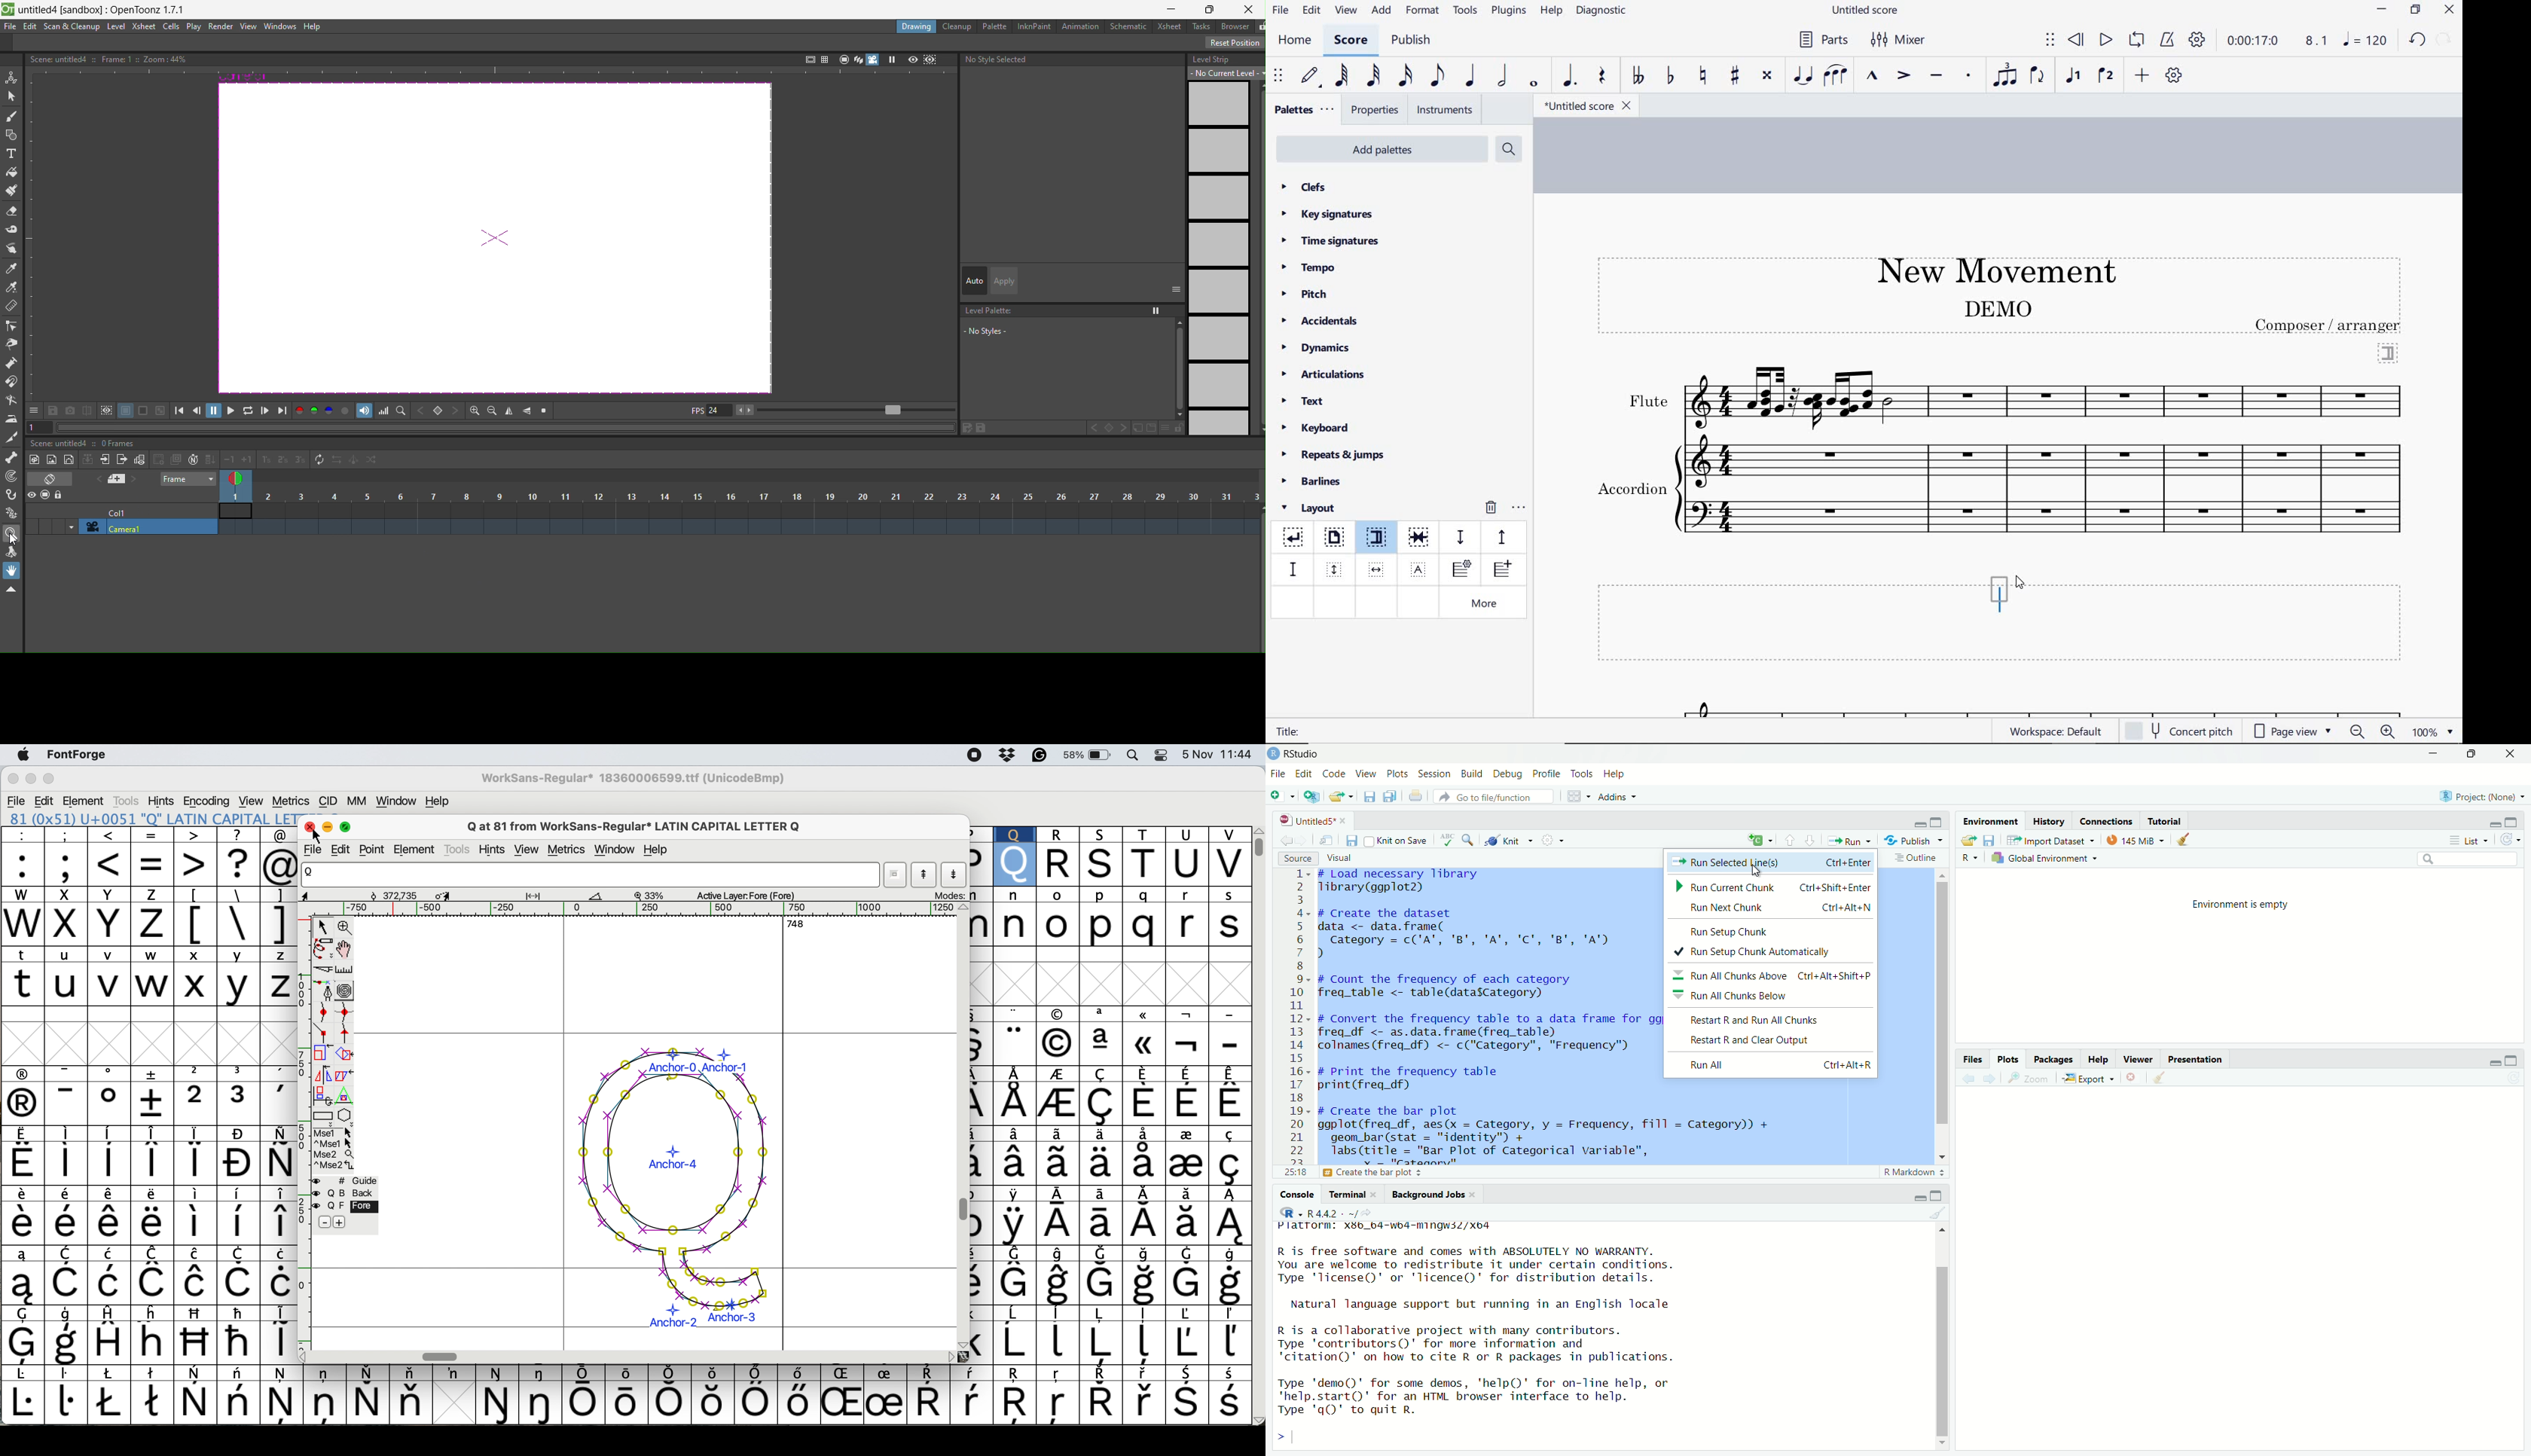 This screenshot has width=2548, height=1456. Describe the element at coordinates (1334, 1213) in the screenshot. I see `R 4.4.2 . ~/` at that location.